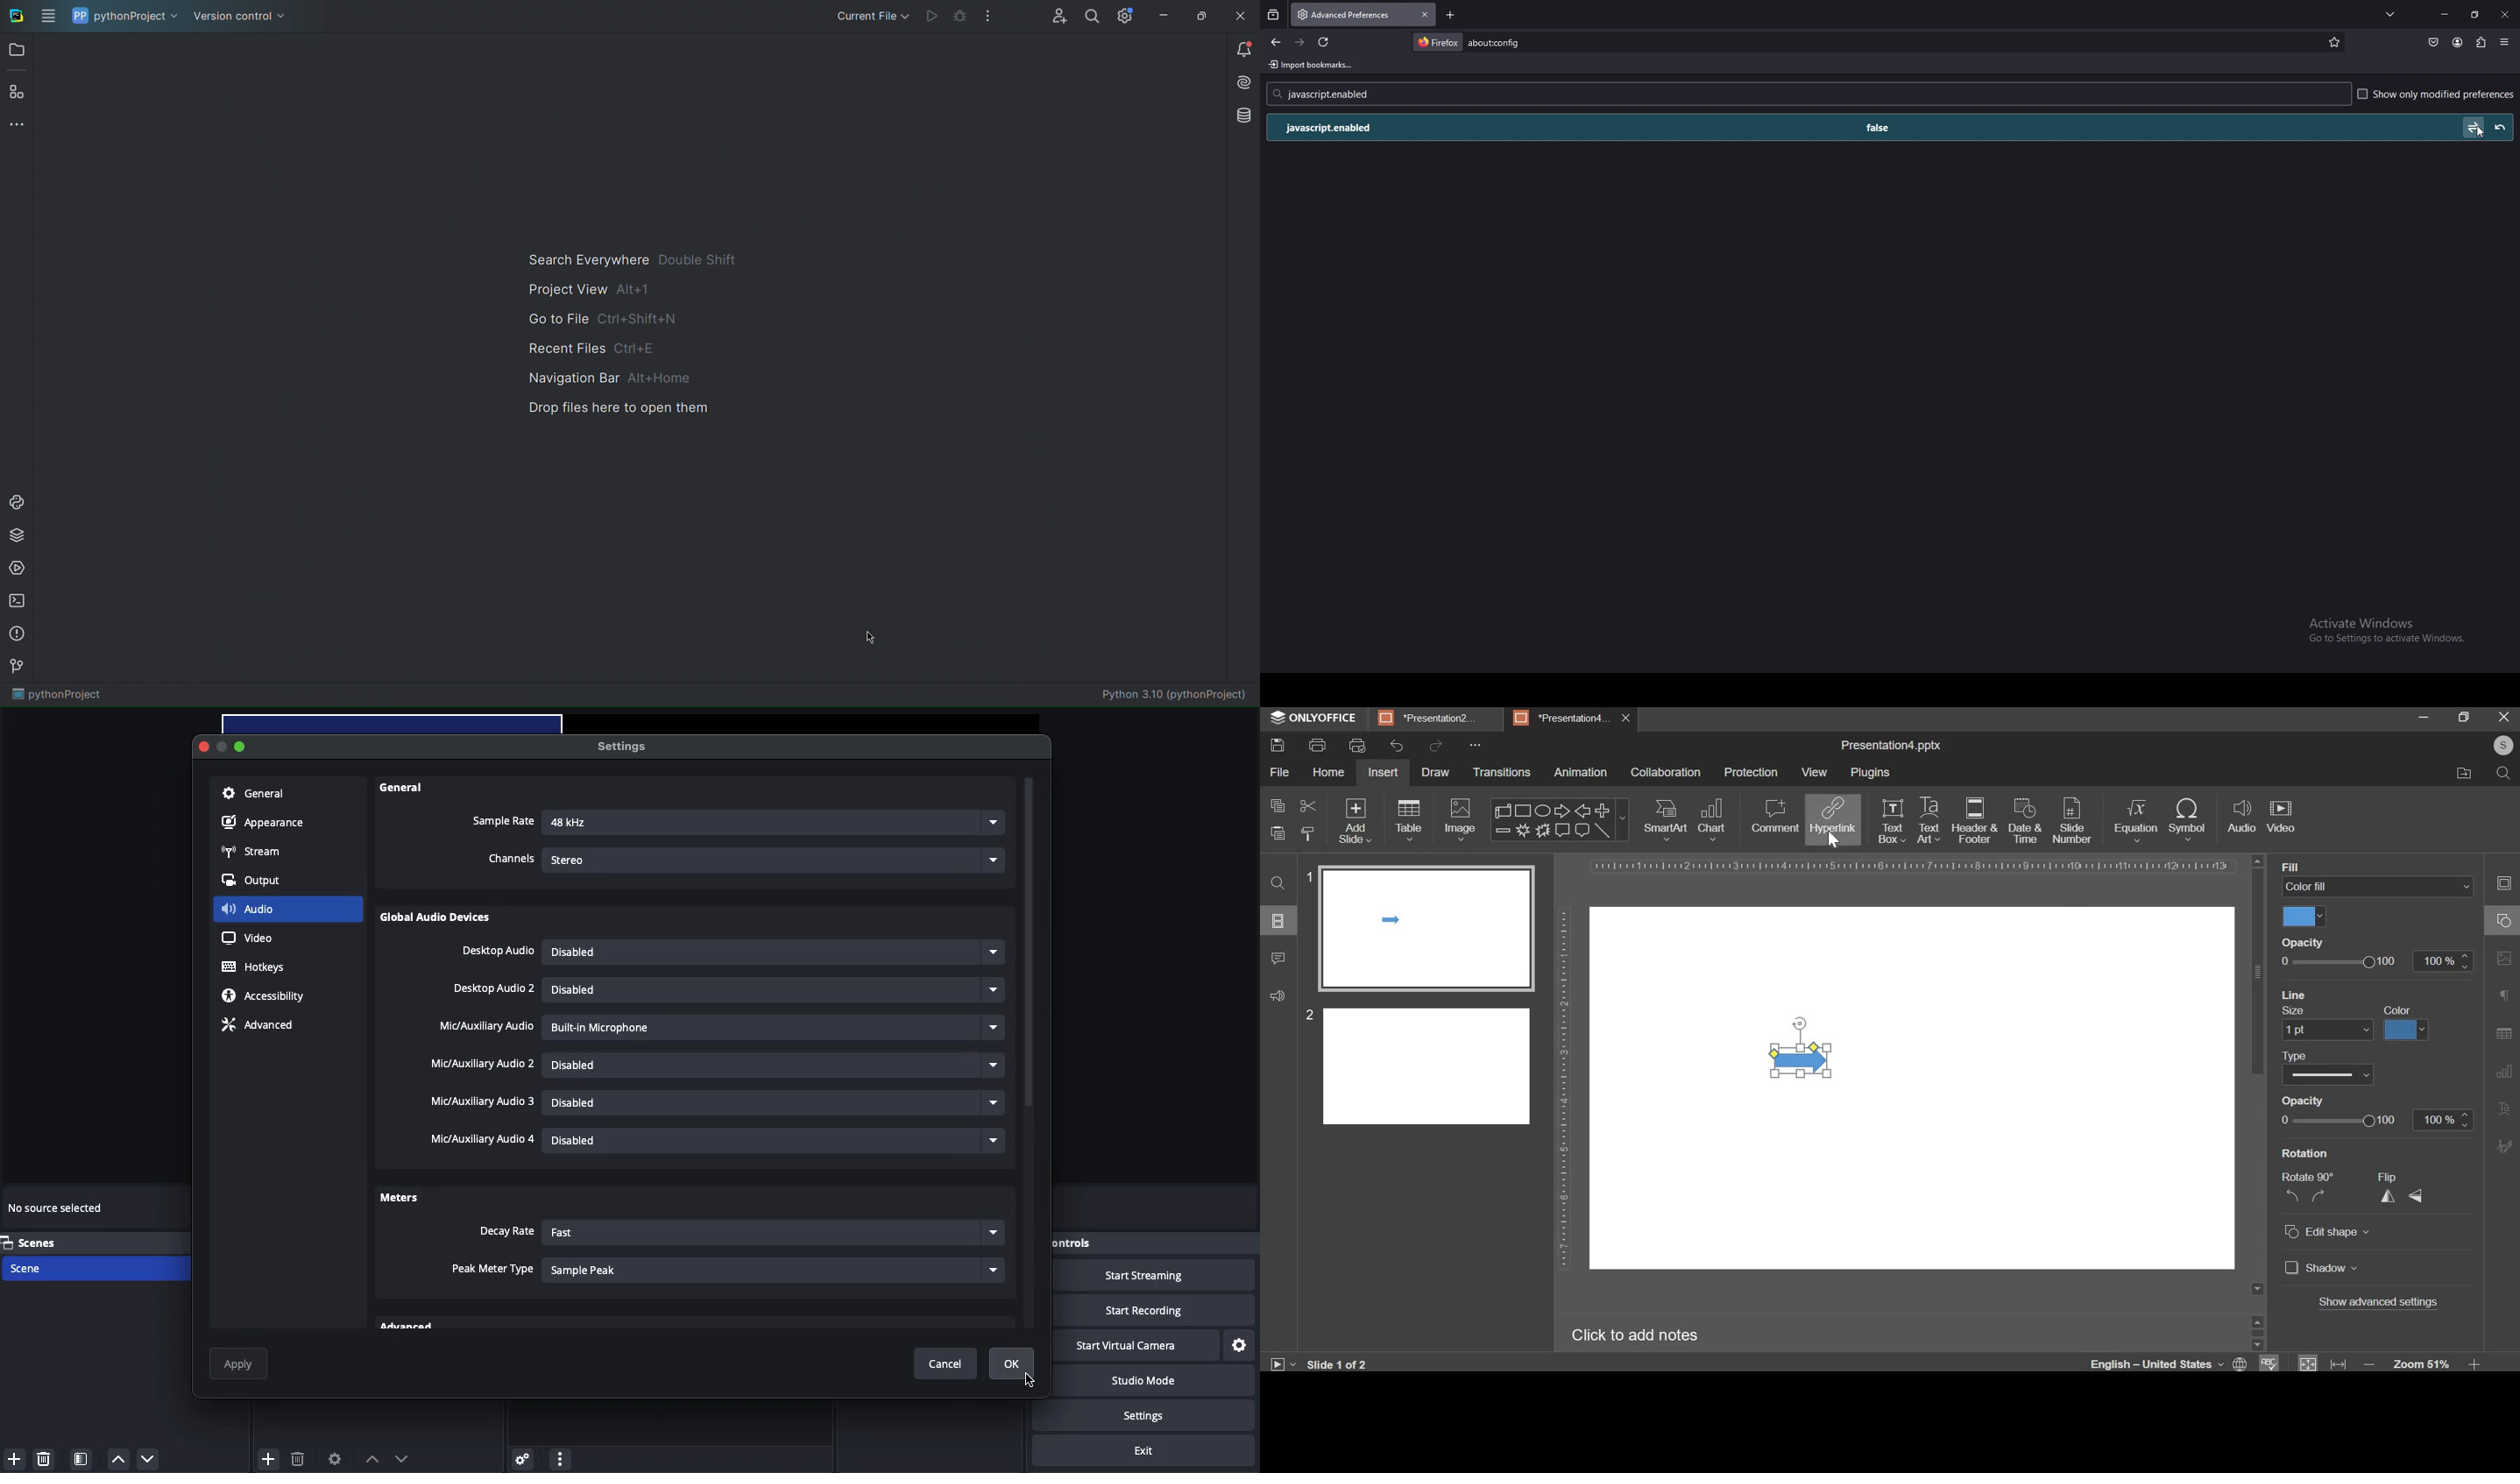  What do you see at coordinates (2386, 1304) in the screenshot?
I see `` at bounding box center [2386, 1304].